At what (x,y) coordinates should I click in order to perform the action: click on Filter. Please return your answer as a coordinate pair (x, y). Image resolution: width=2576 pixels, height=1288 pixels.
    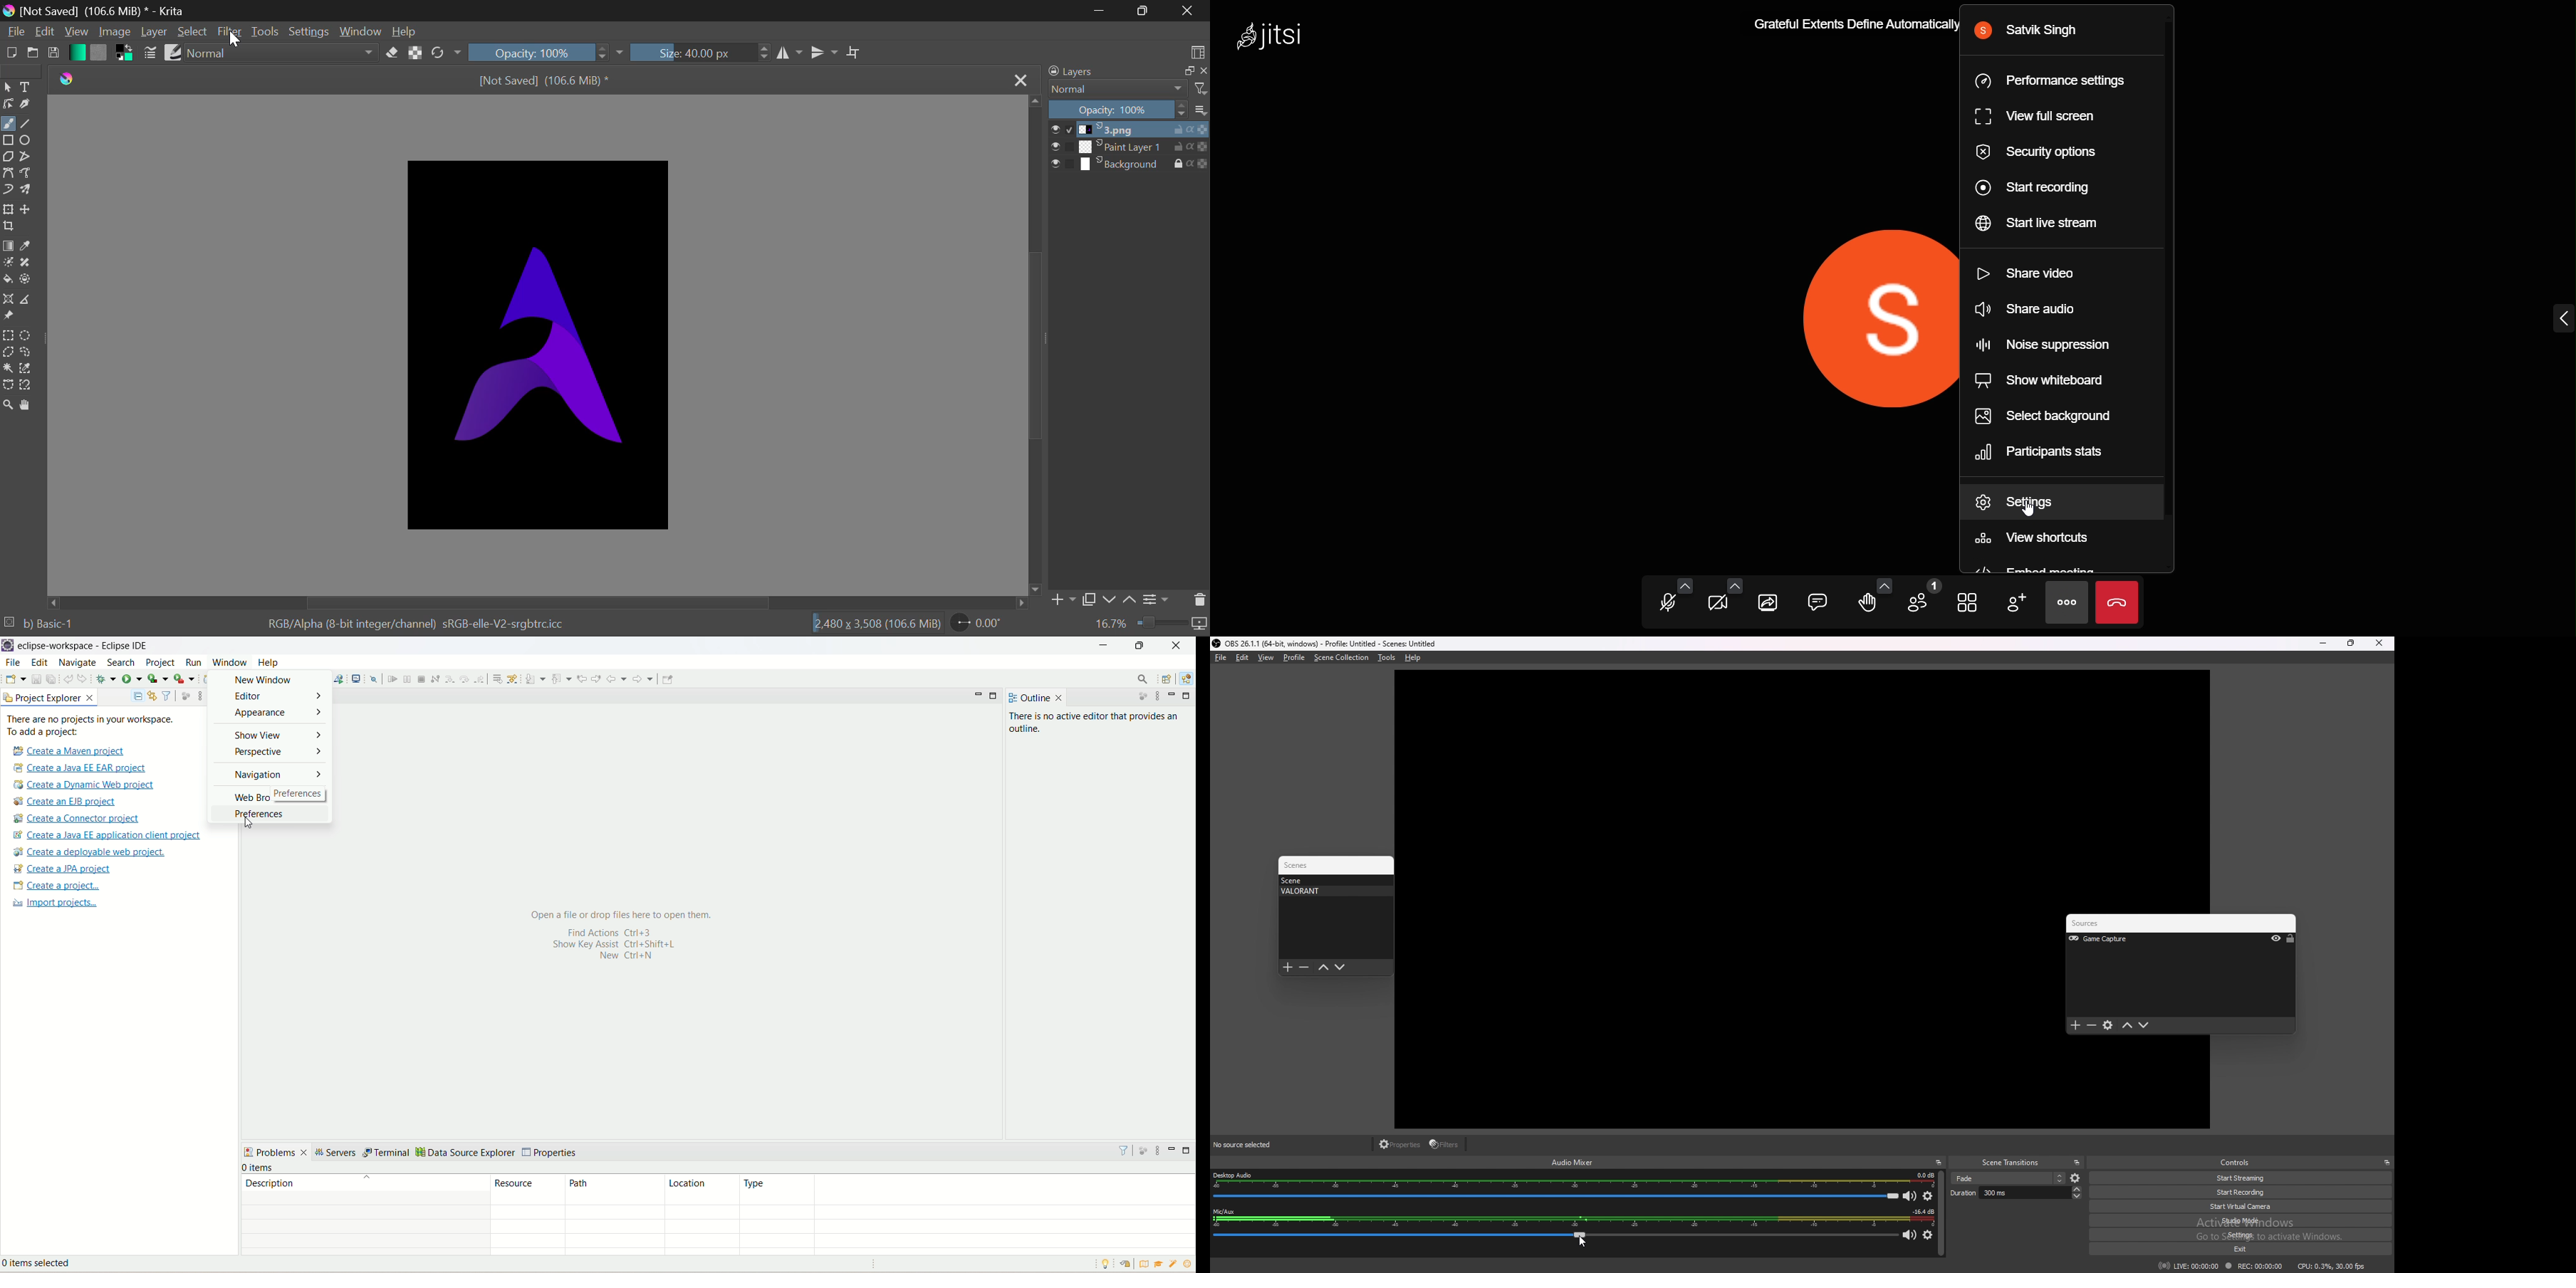
    Looking at the image, I should click on (230, 32).